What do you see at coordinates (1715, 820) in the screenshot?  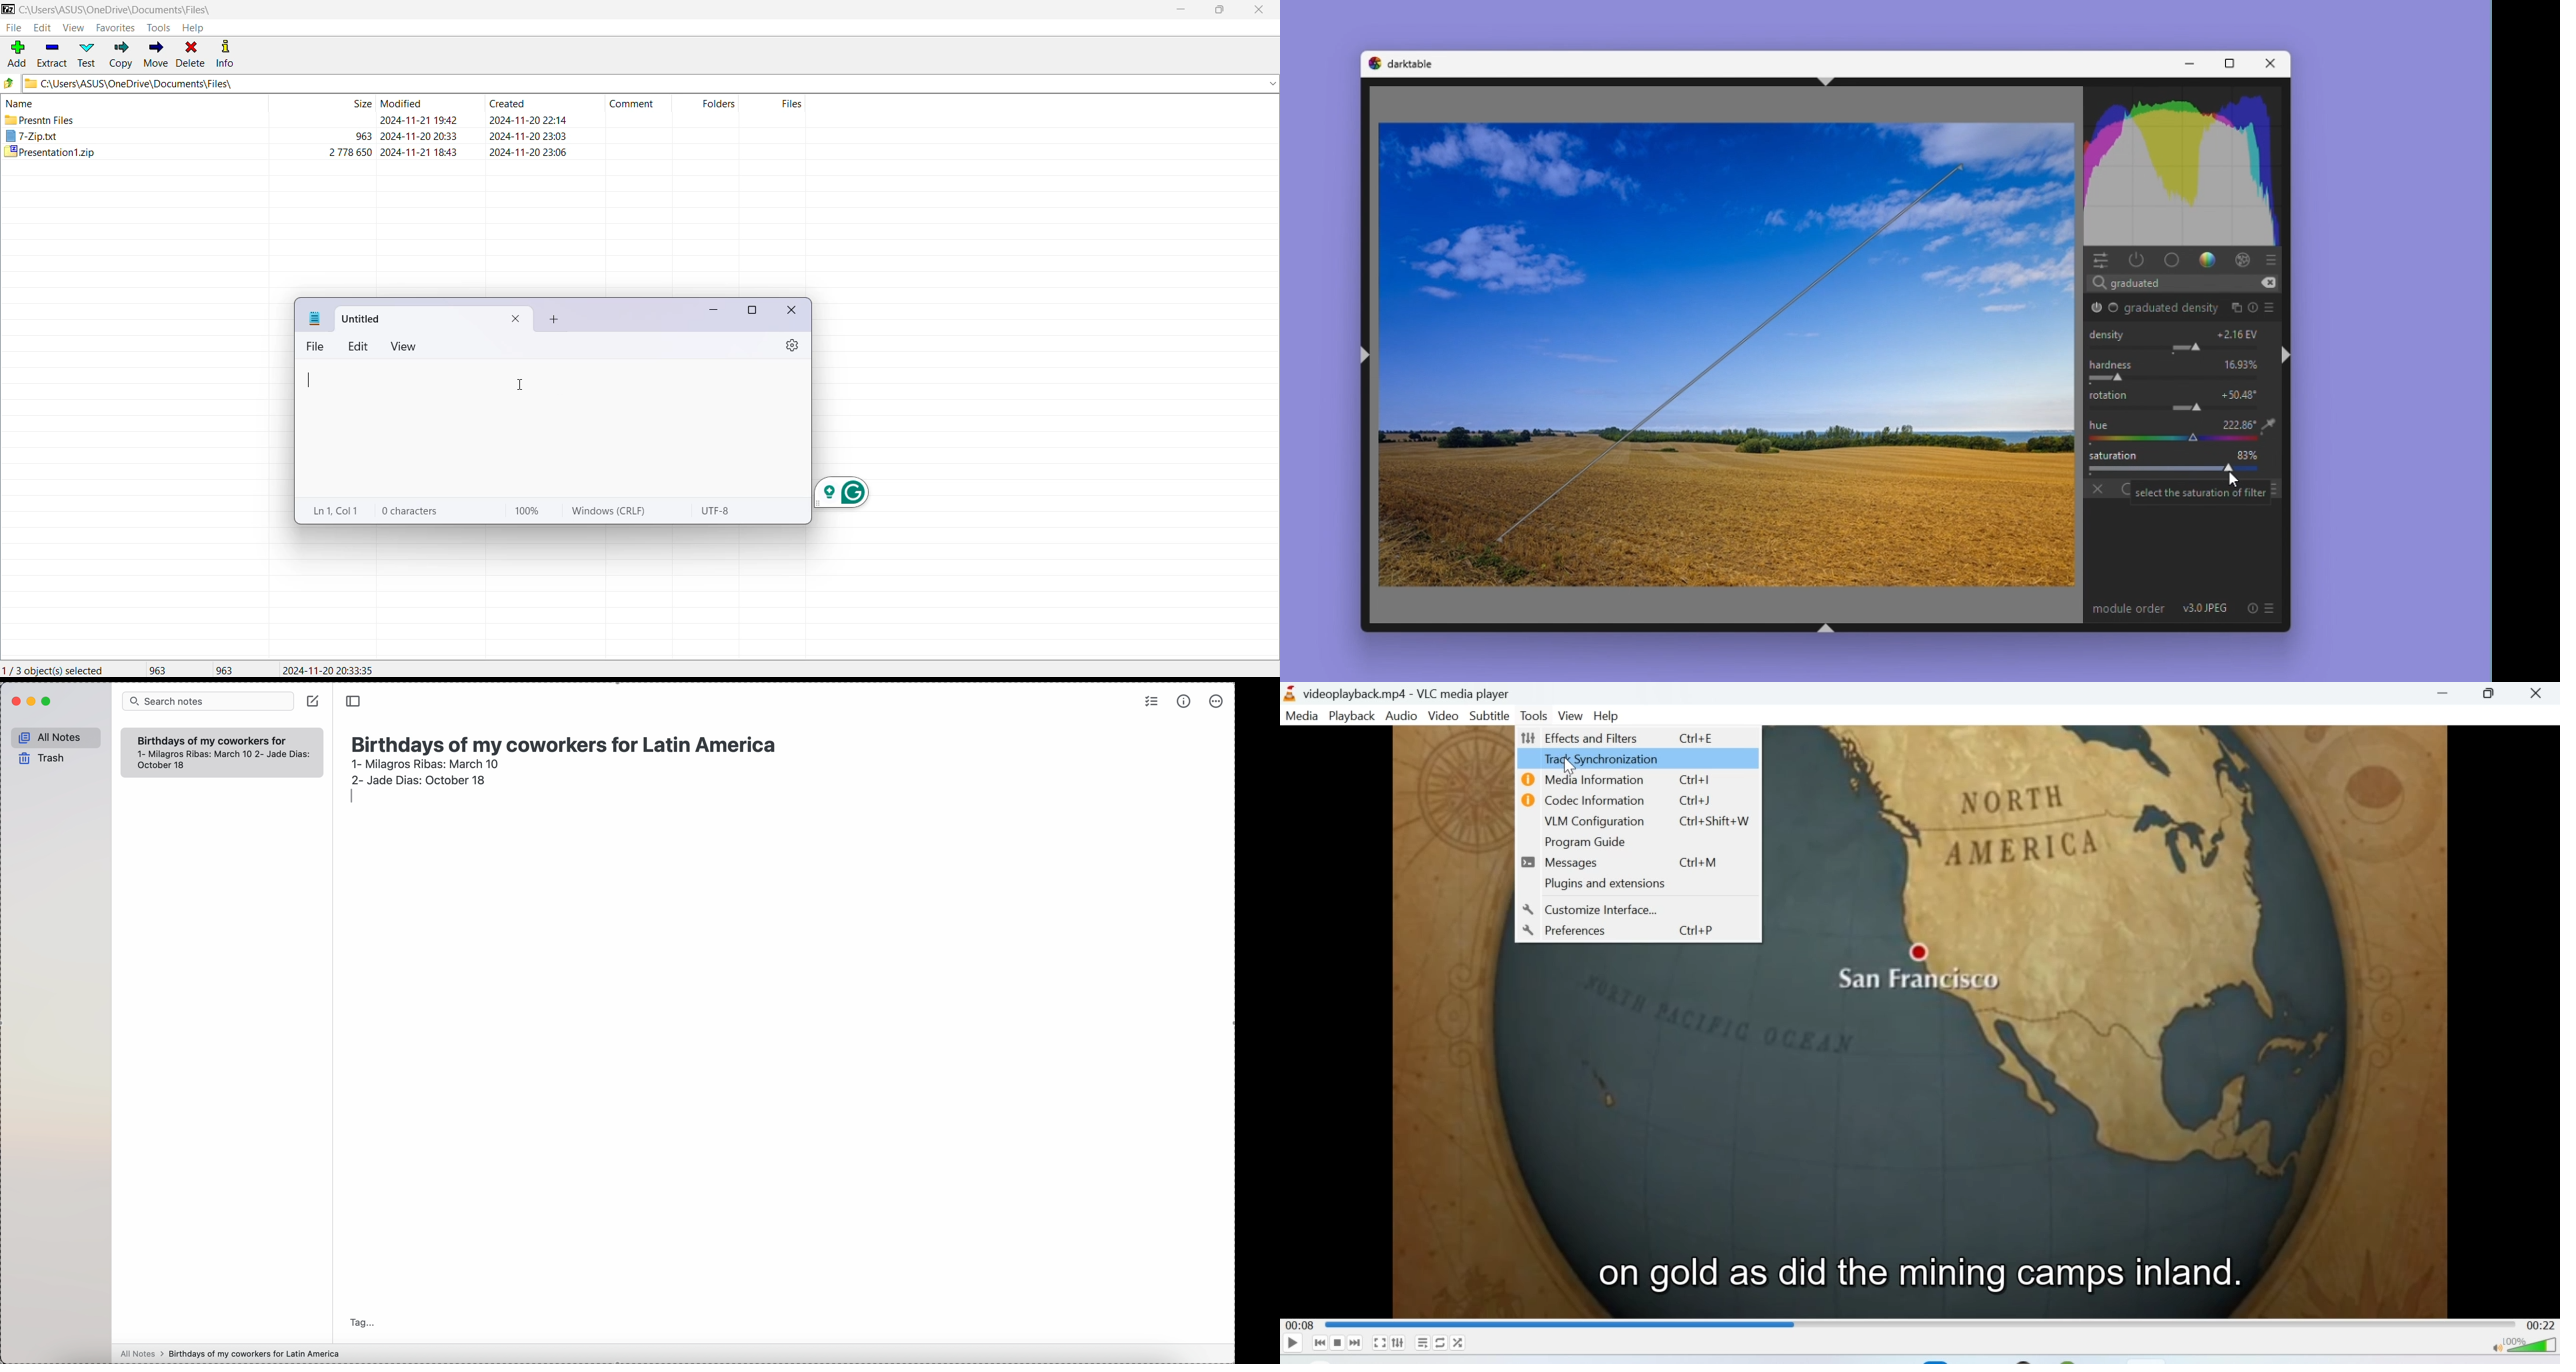 I see `Ctrl+Shift+J` at bounding box center [1715, 820].